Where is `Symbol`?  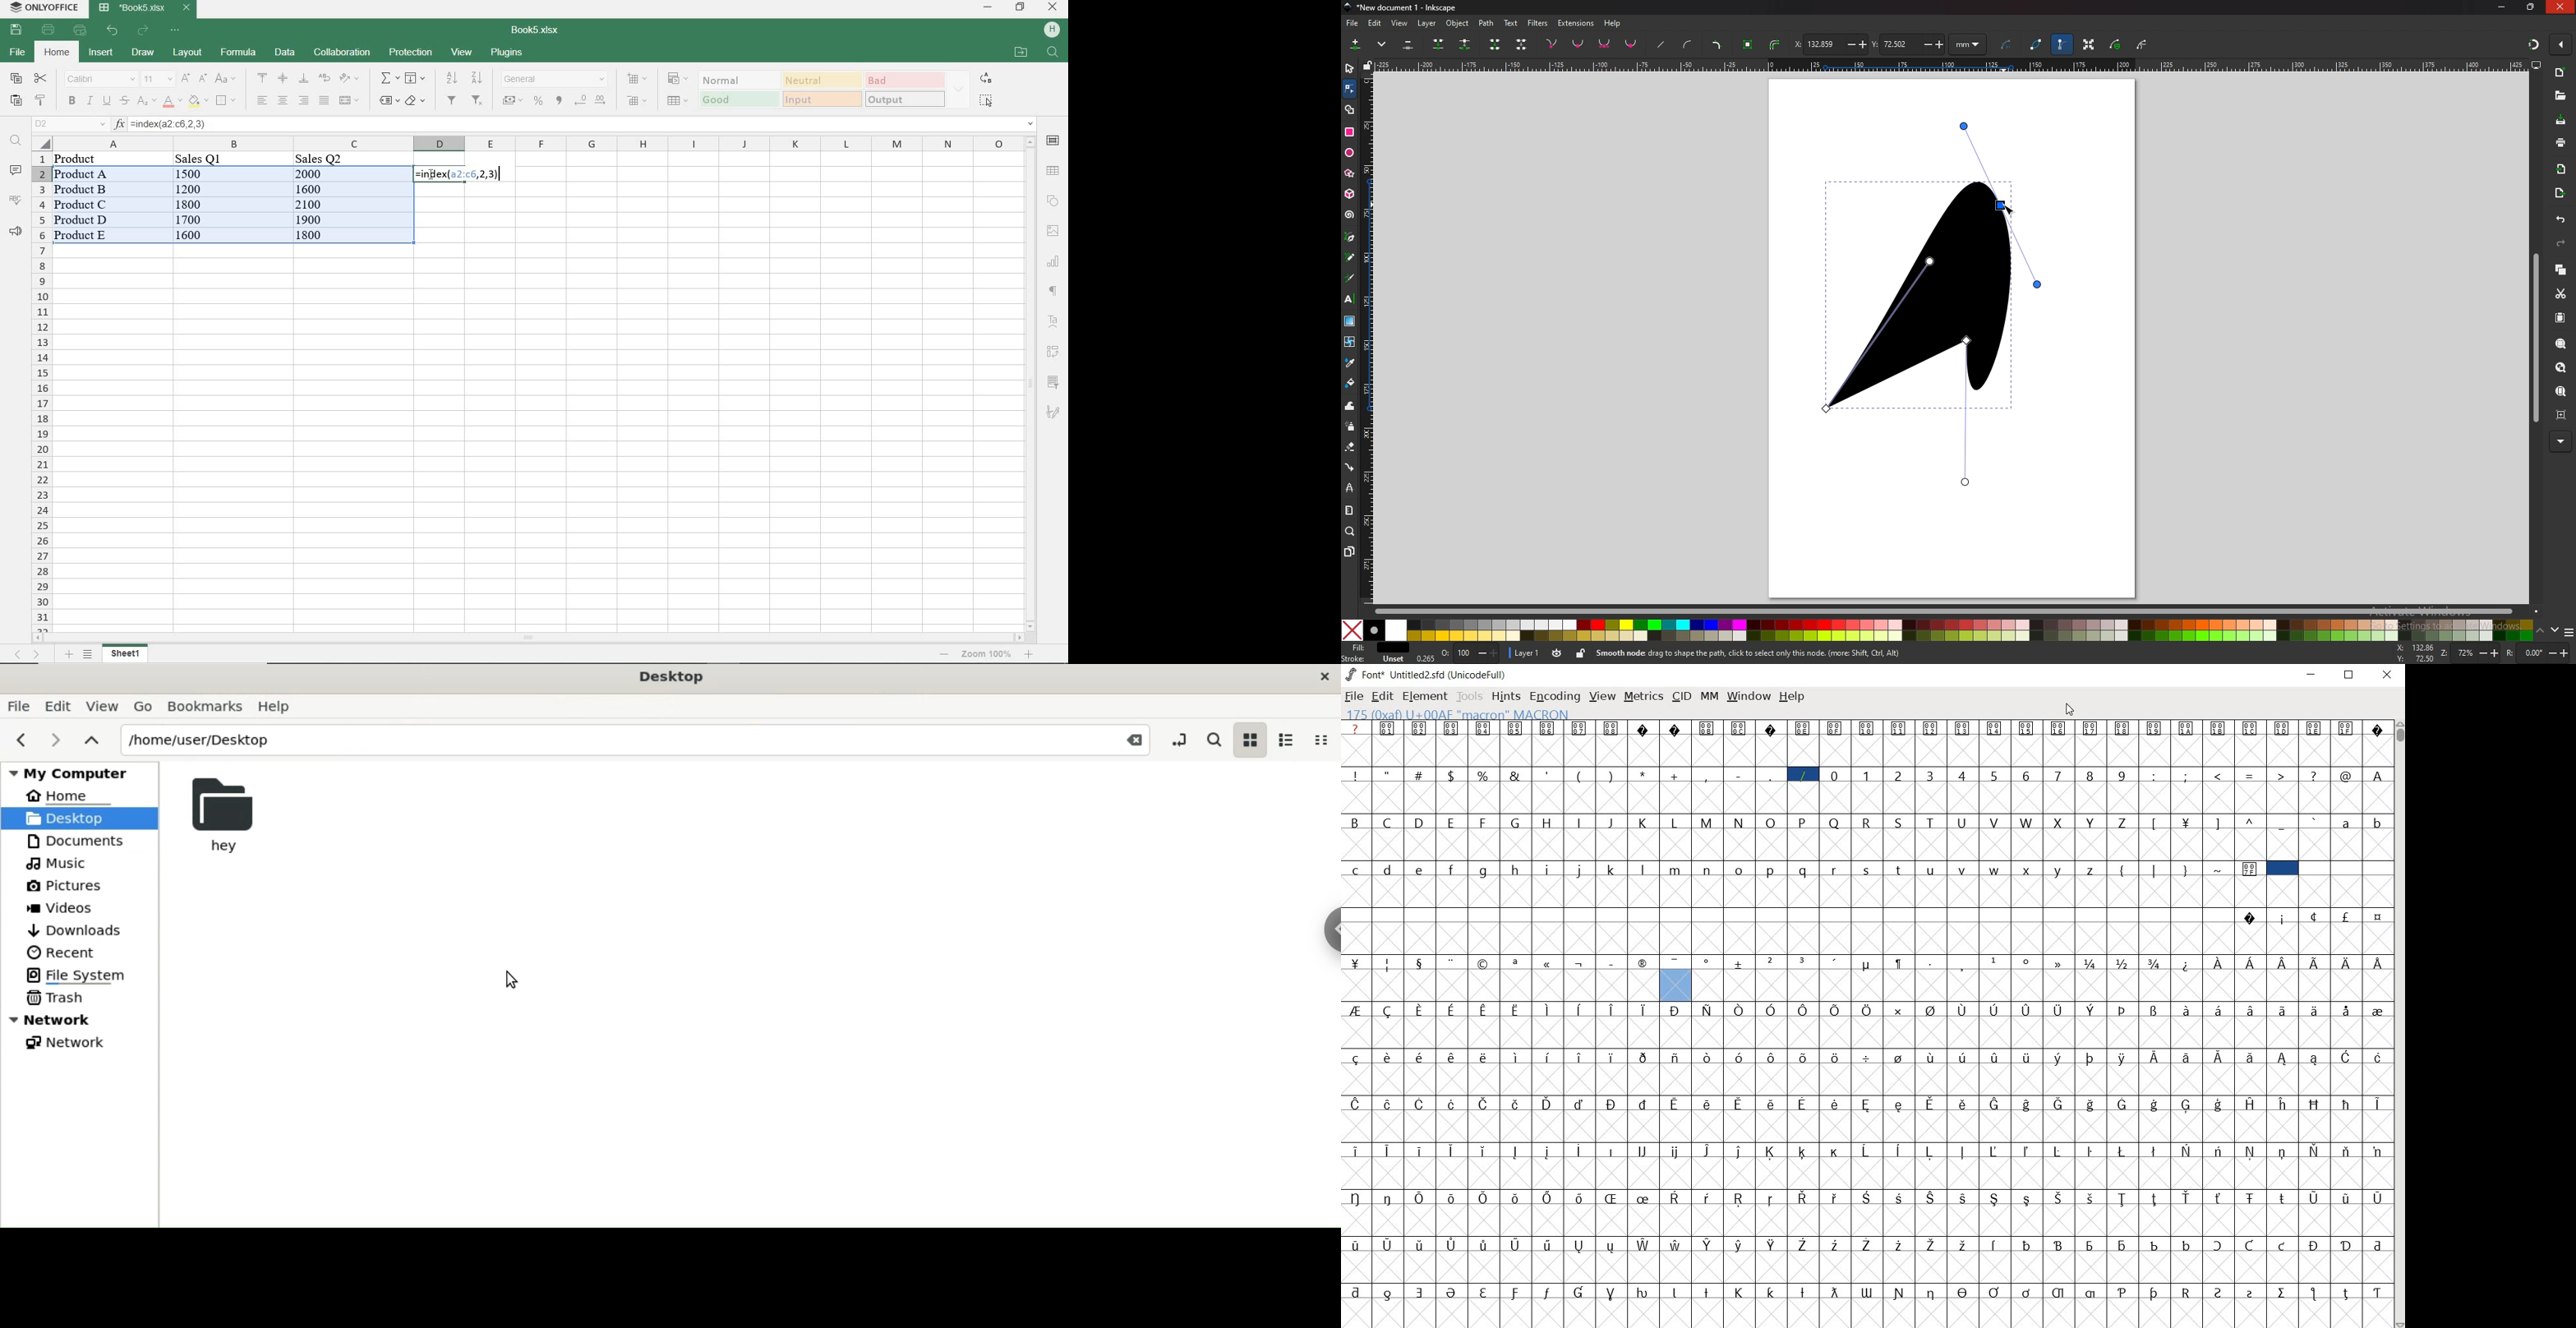
Symbol is located at coordinates (2060, 963).